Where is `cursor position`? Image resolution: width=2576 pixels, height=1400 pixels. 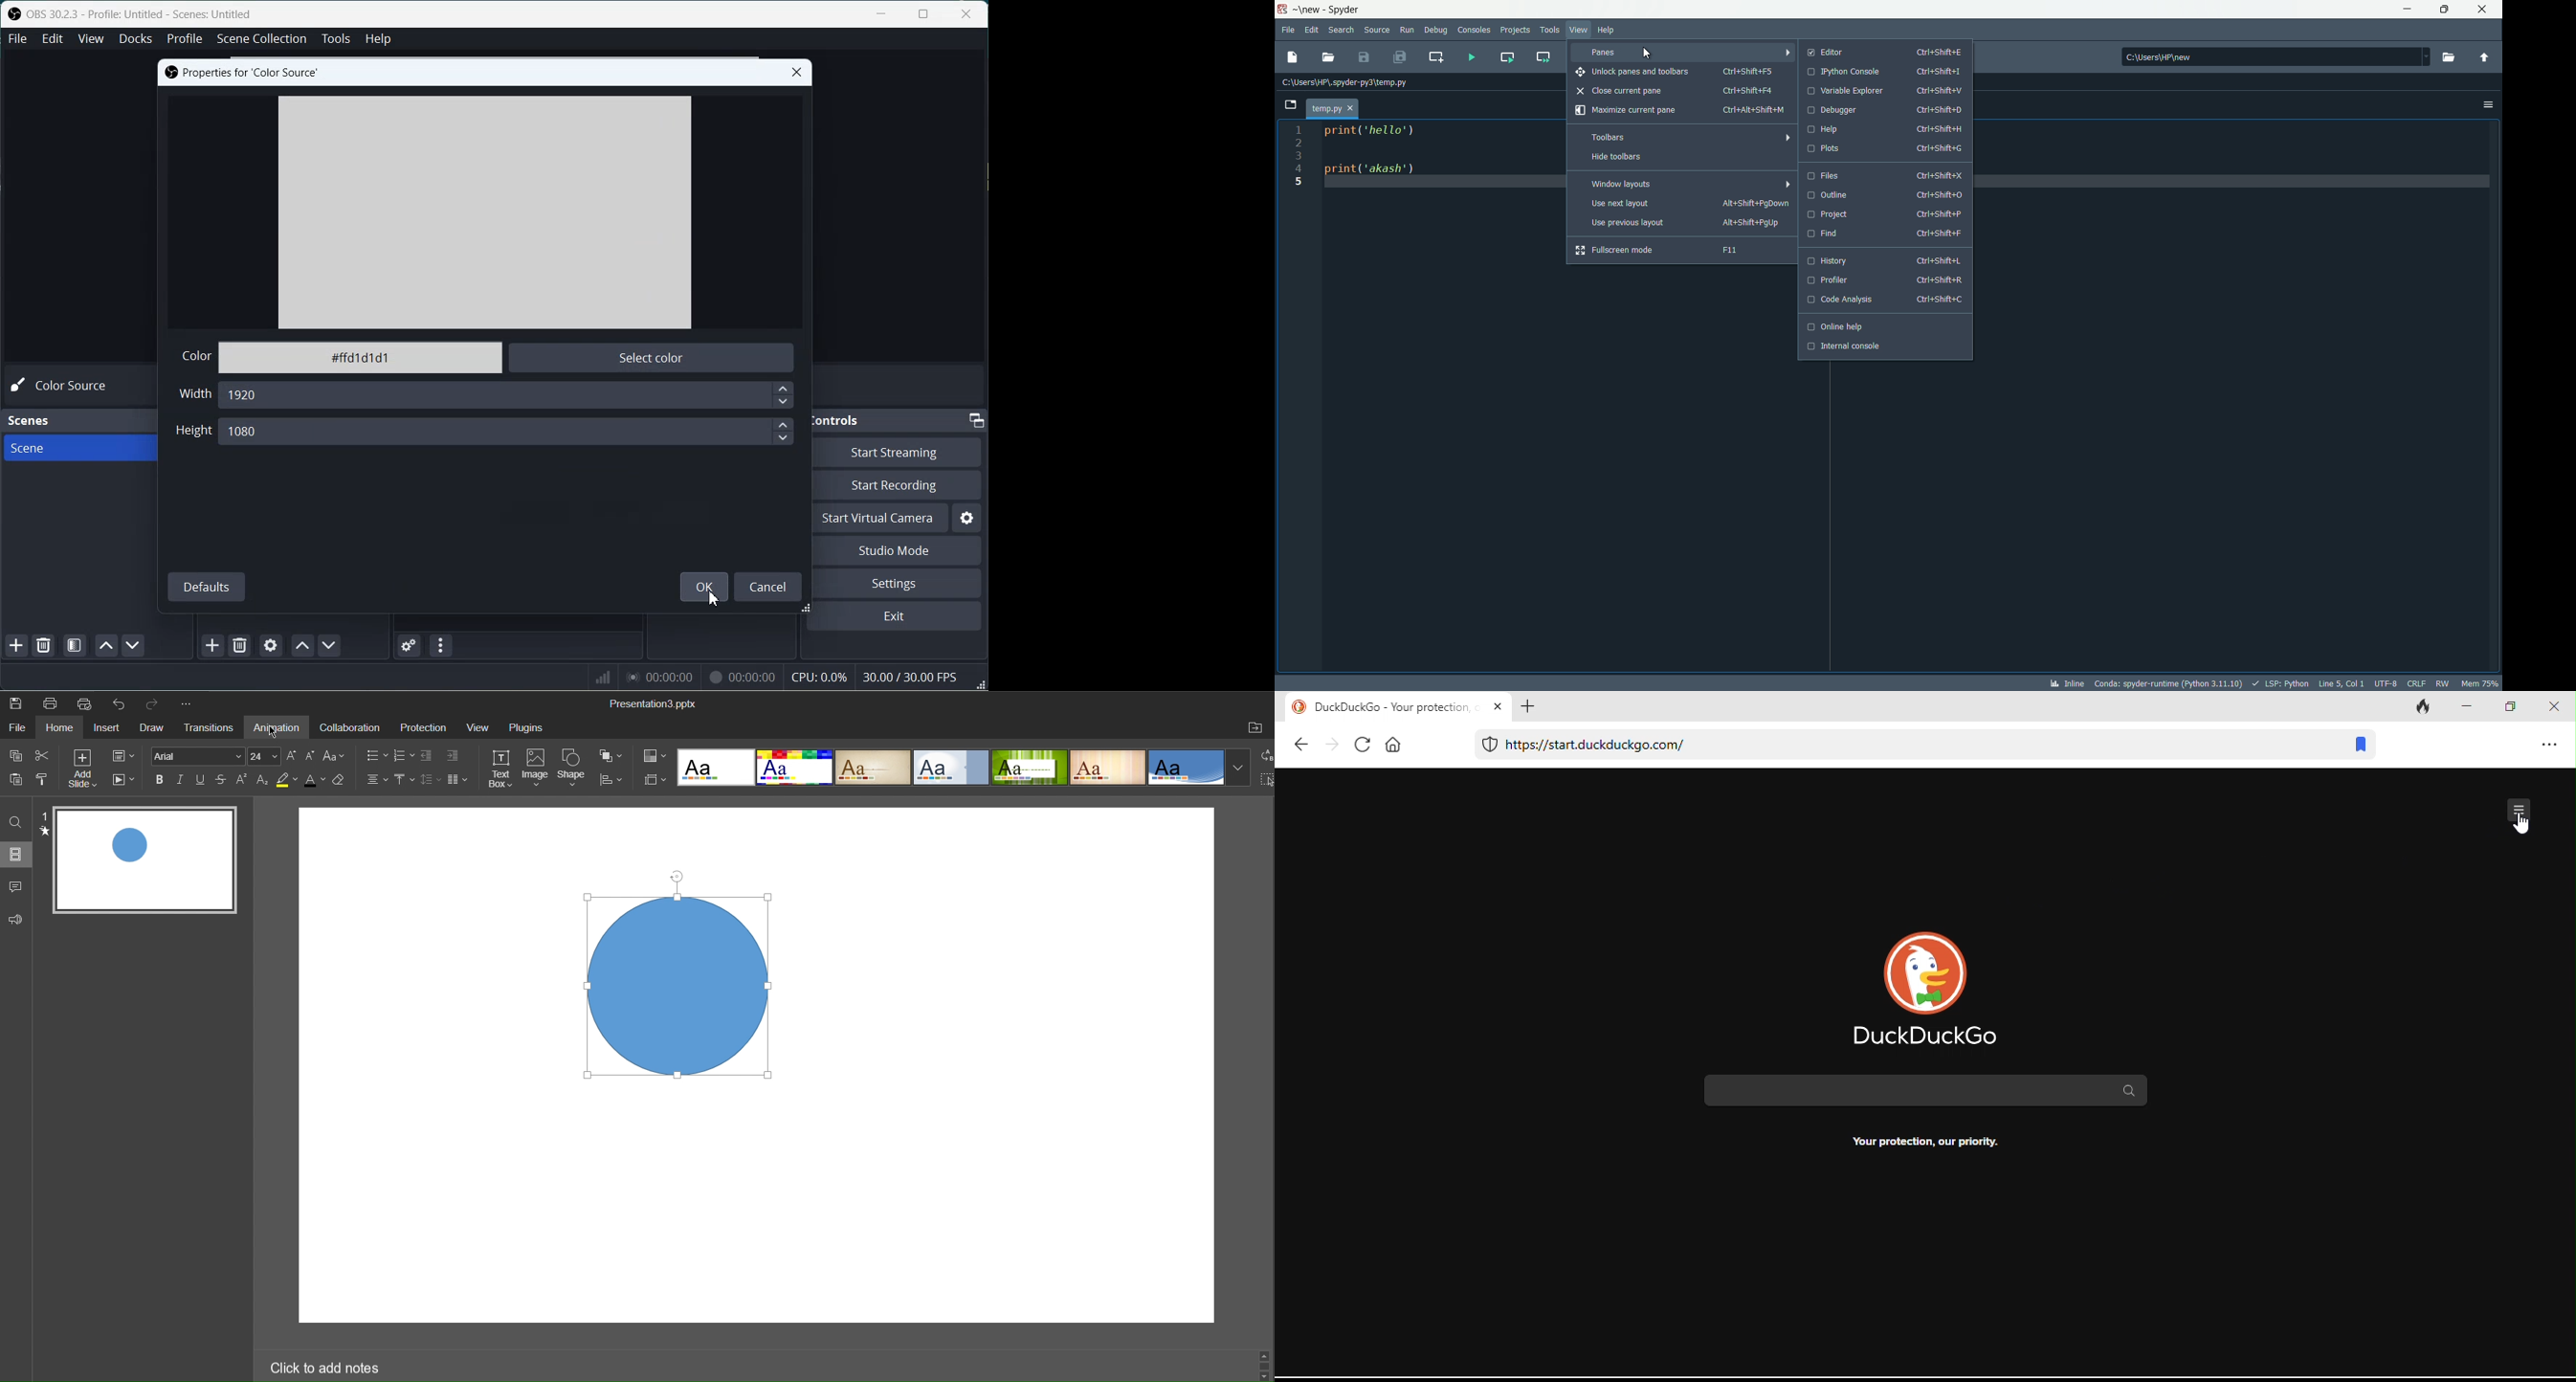
cursor position is located at coordinates (2342, 683).